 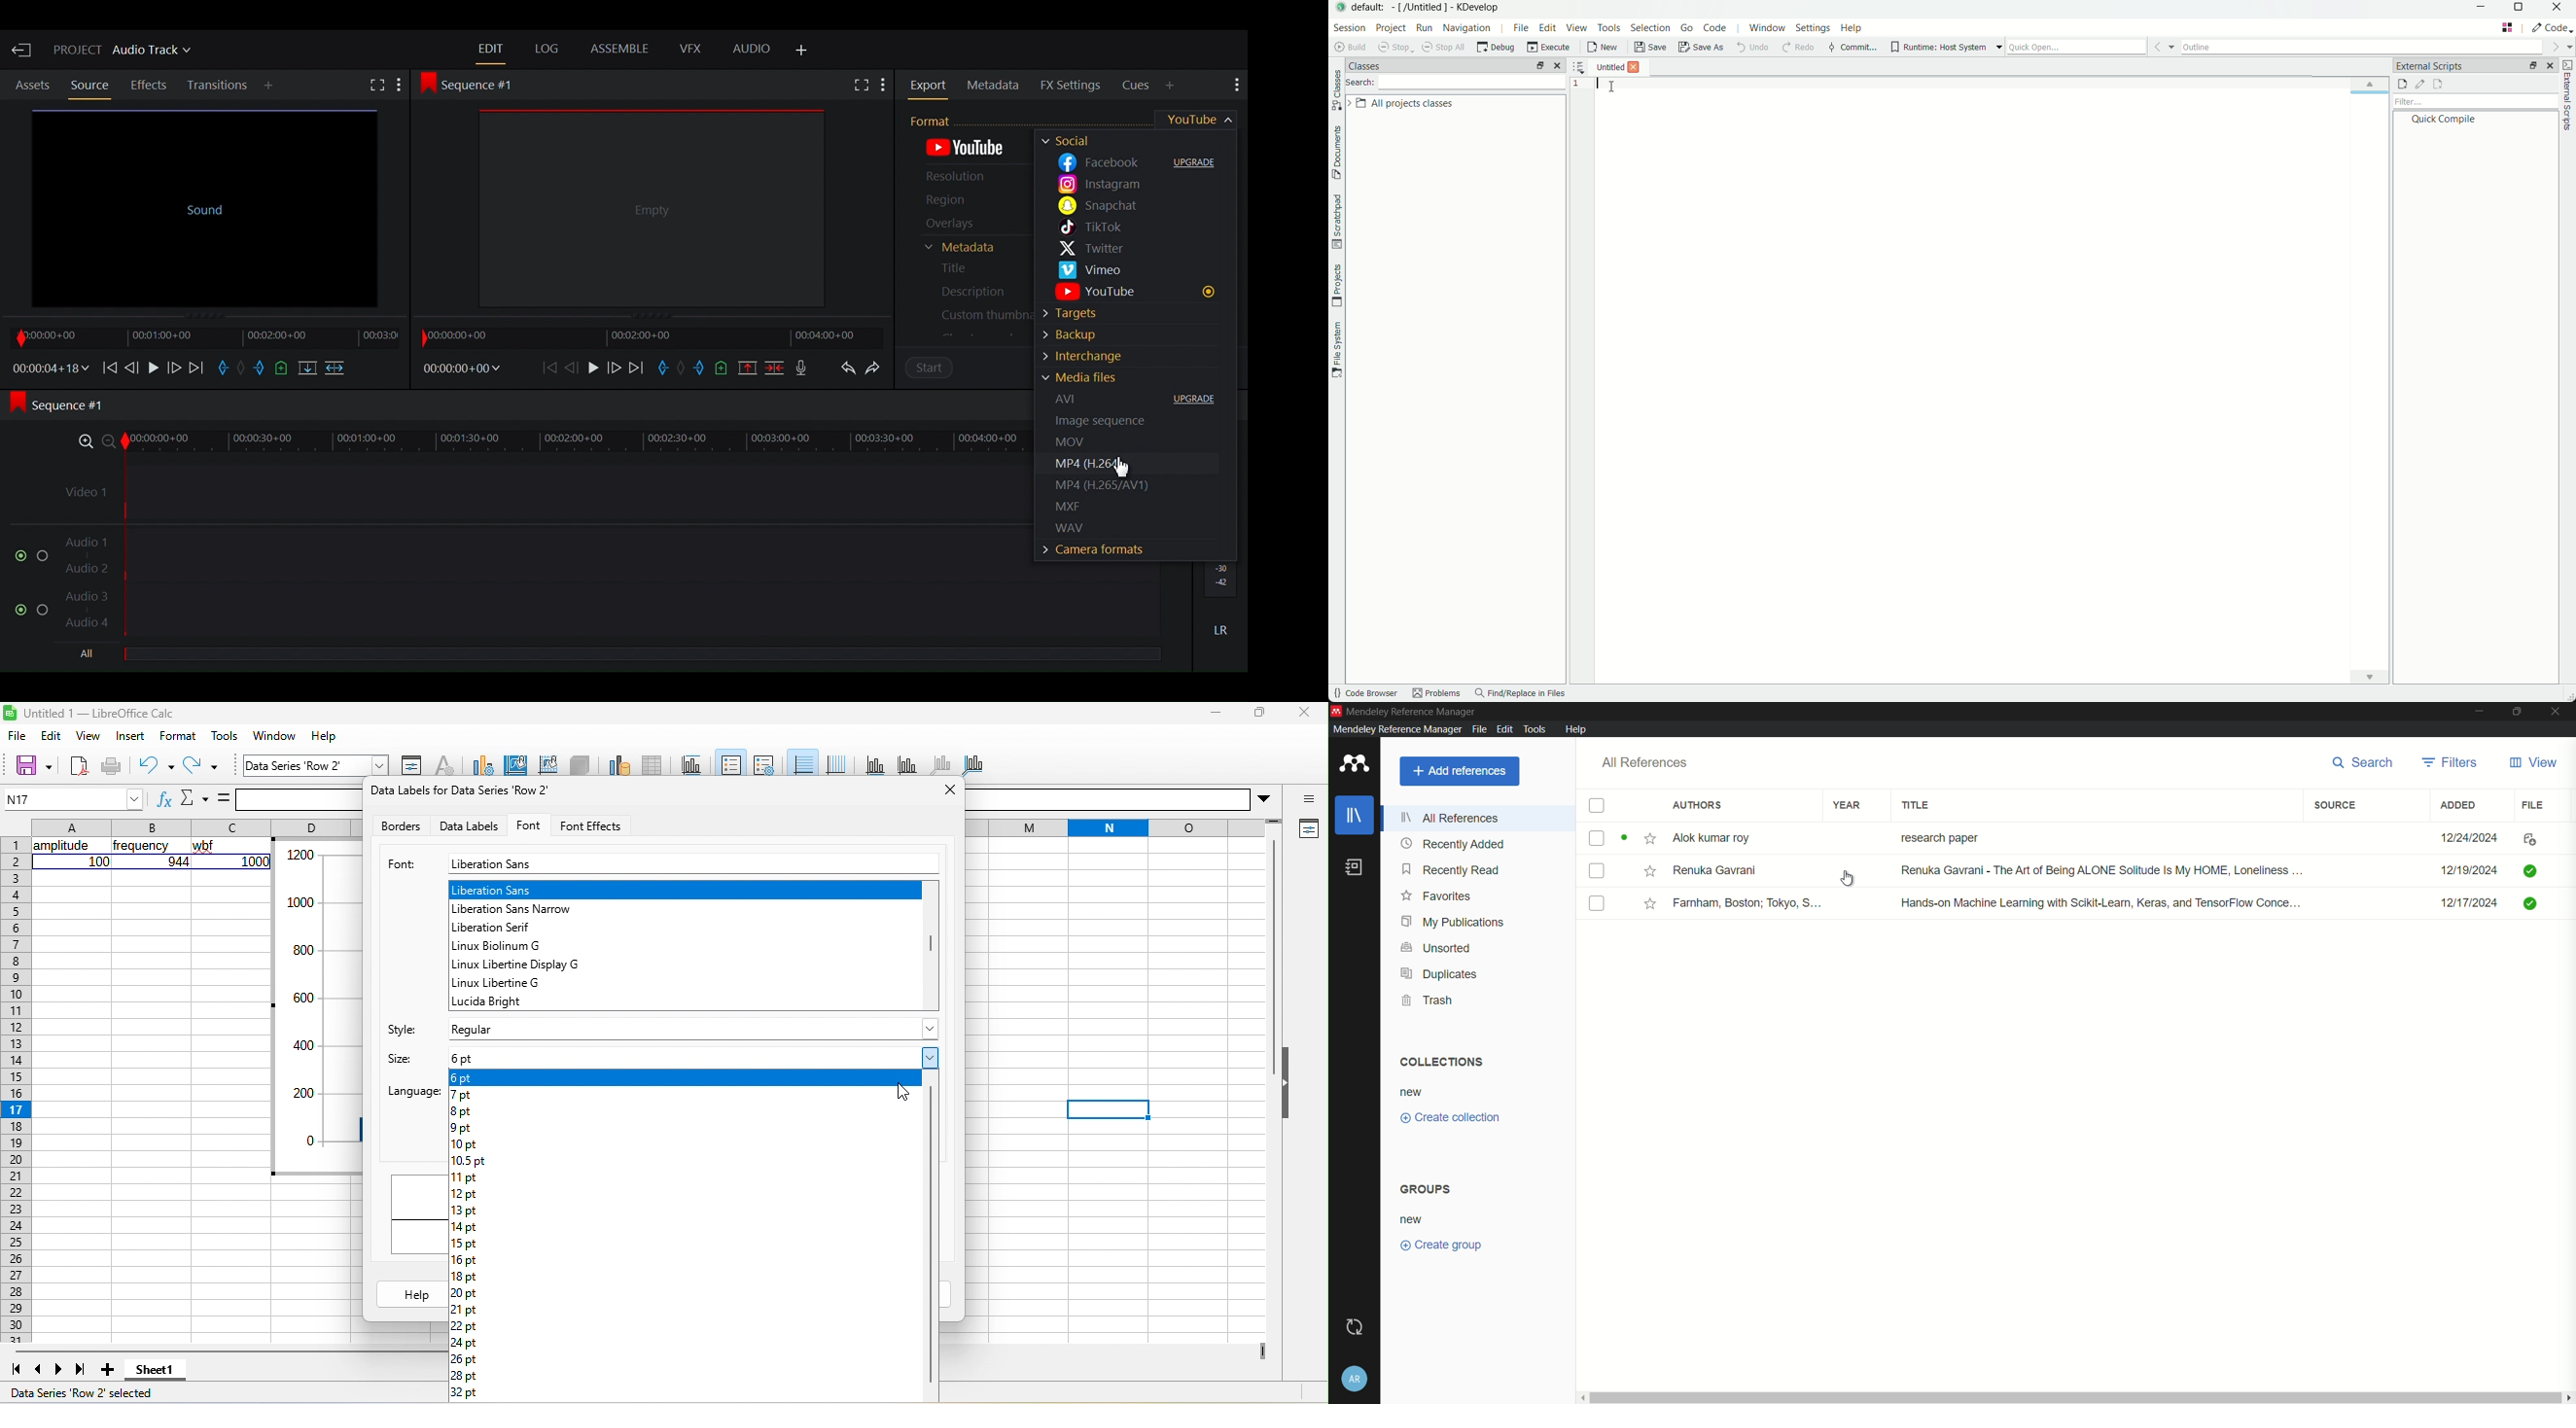 I want to click on research paper, so click(x=1937, y=837).